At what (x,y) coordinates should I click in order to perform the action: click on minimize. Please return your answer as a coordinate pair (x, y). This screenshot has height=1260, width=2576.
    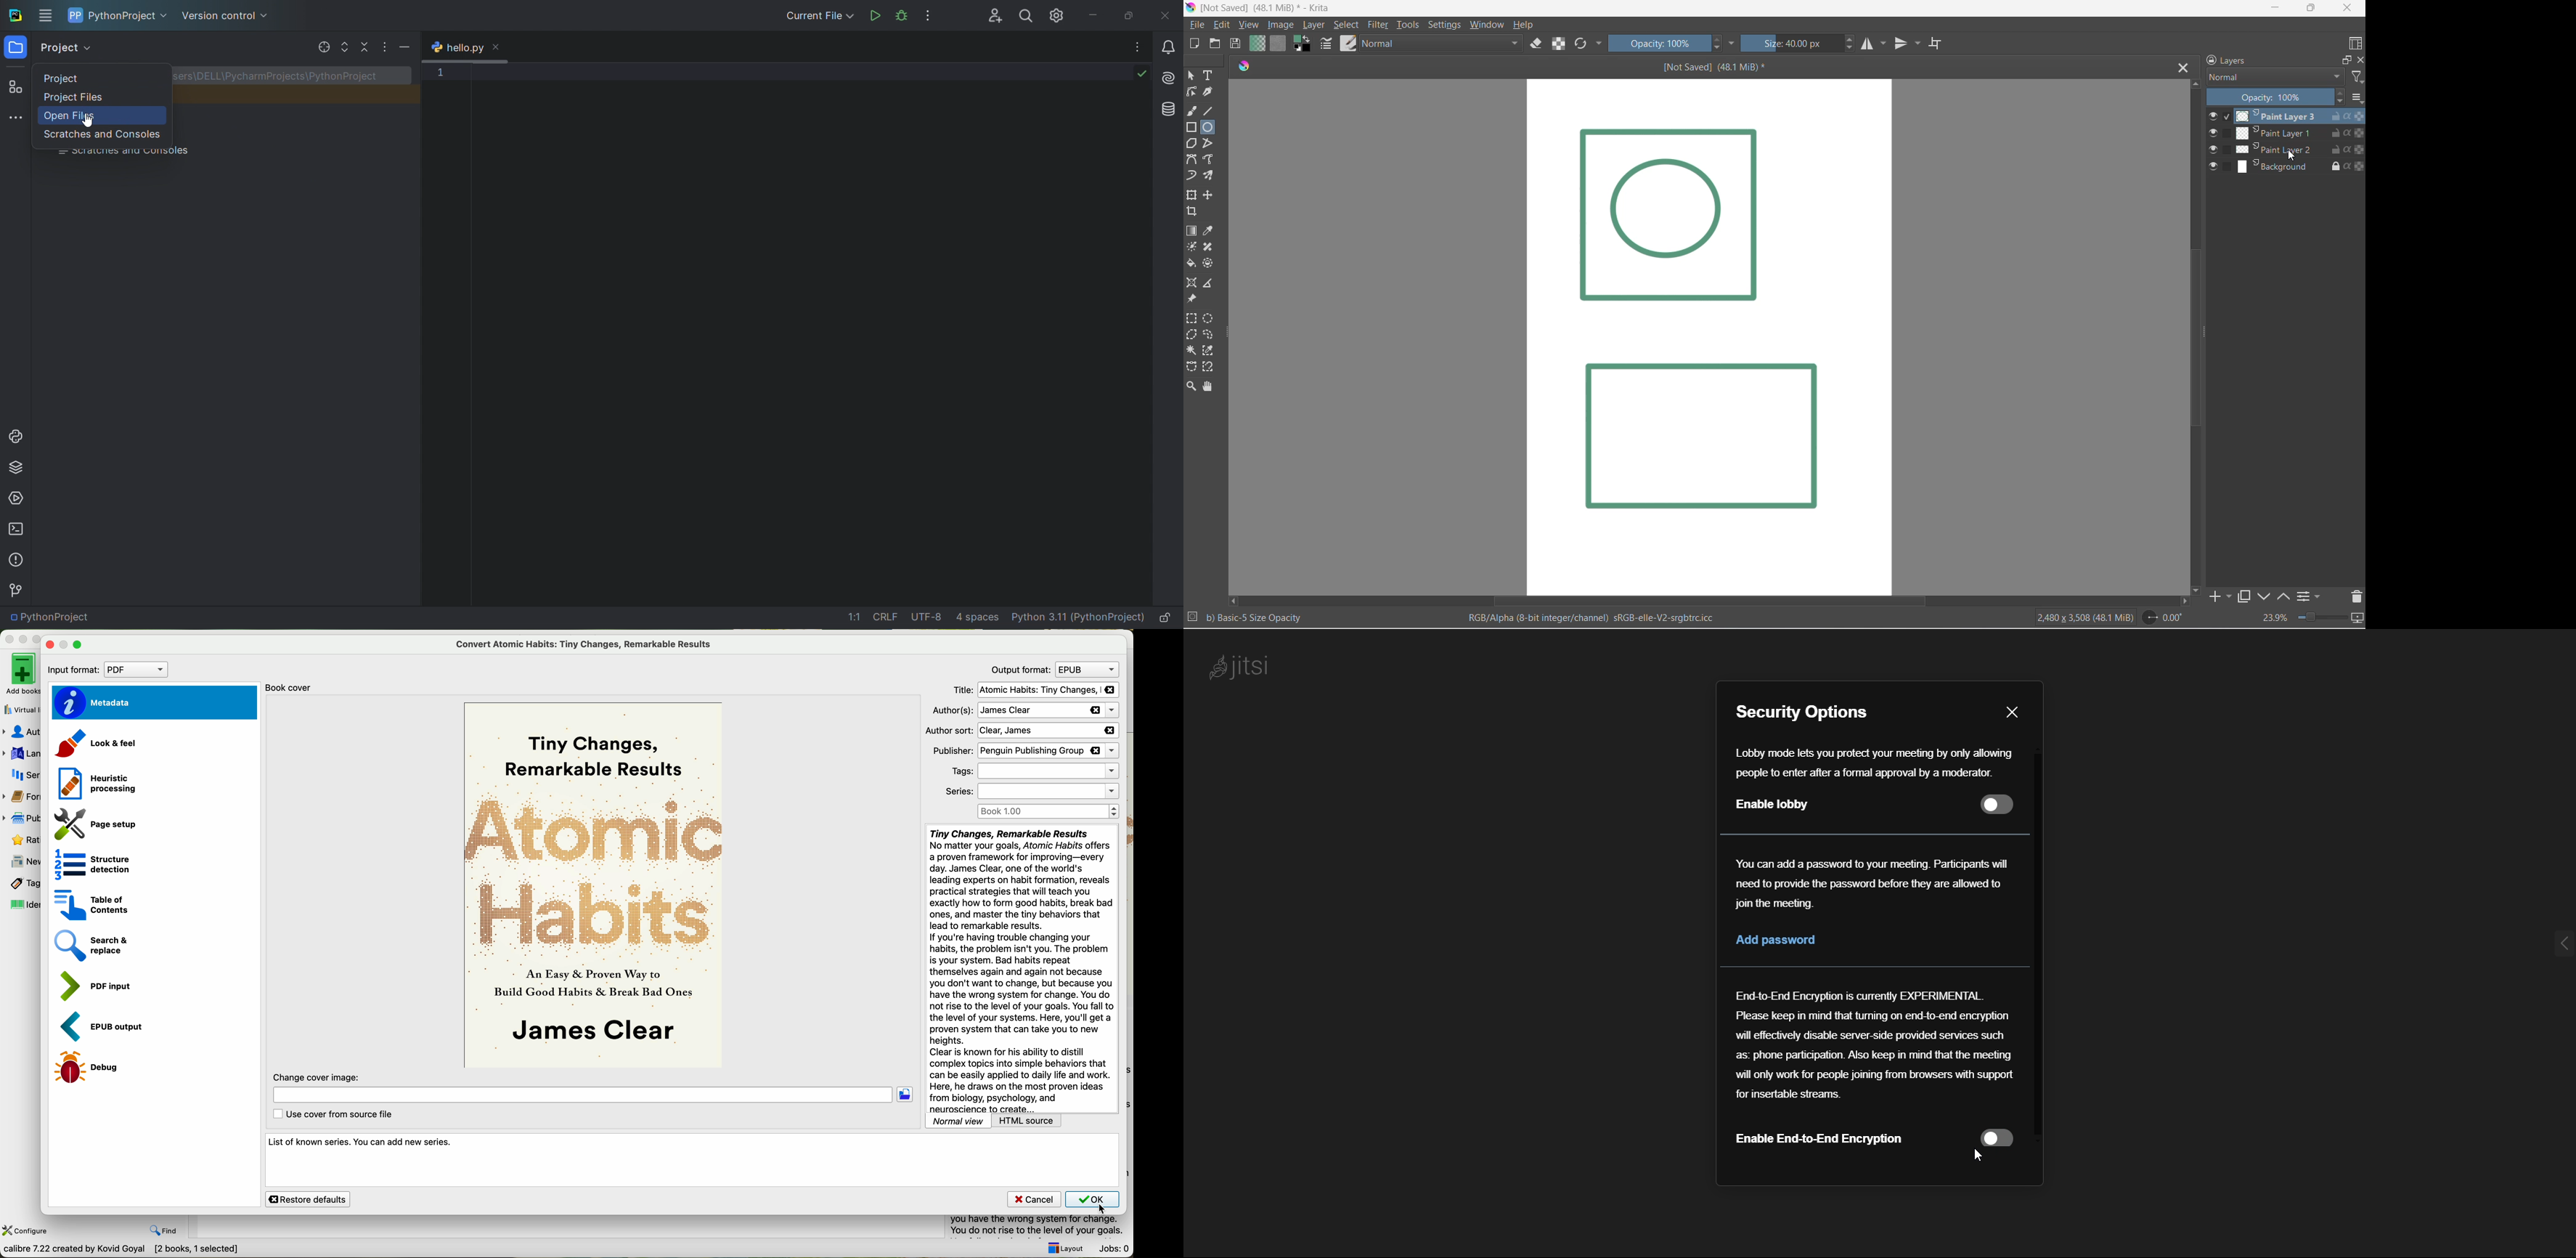
    Looking at the image, I should click on (2273, 9).